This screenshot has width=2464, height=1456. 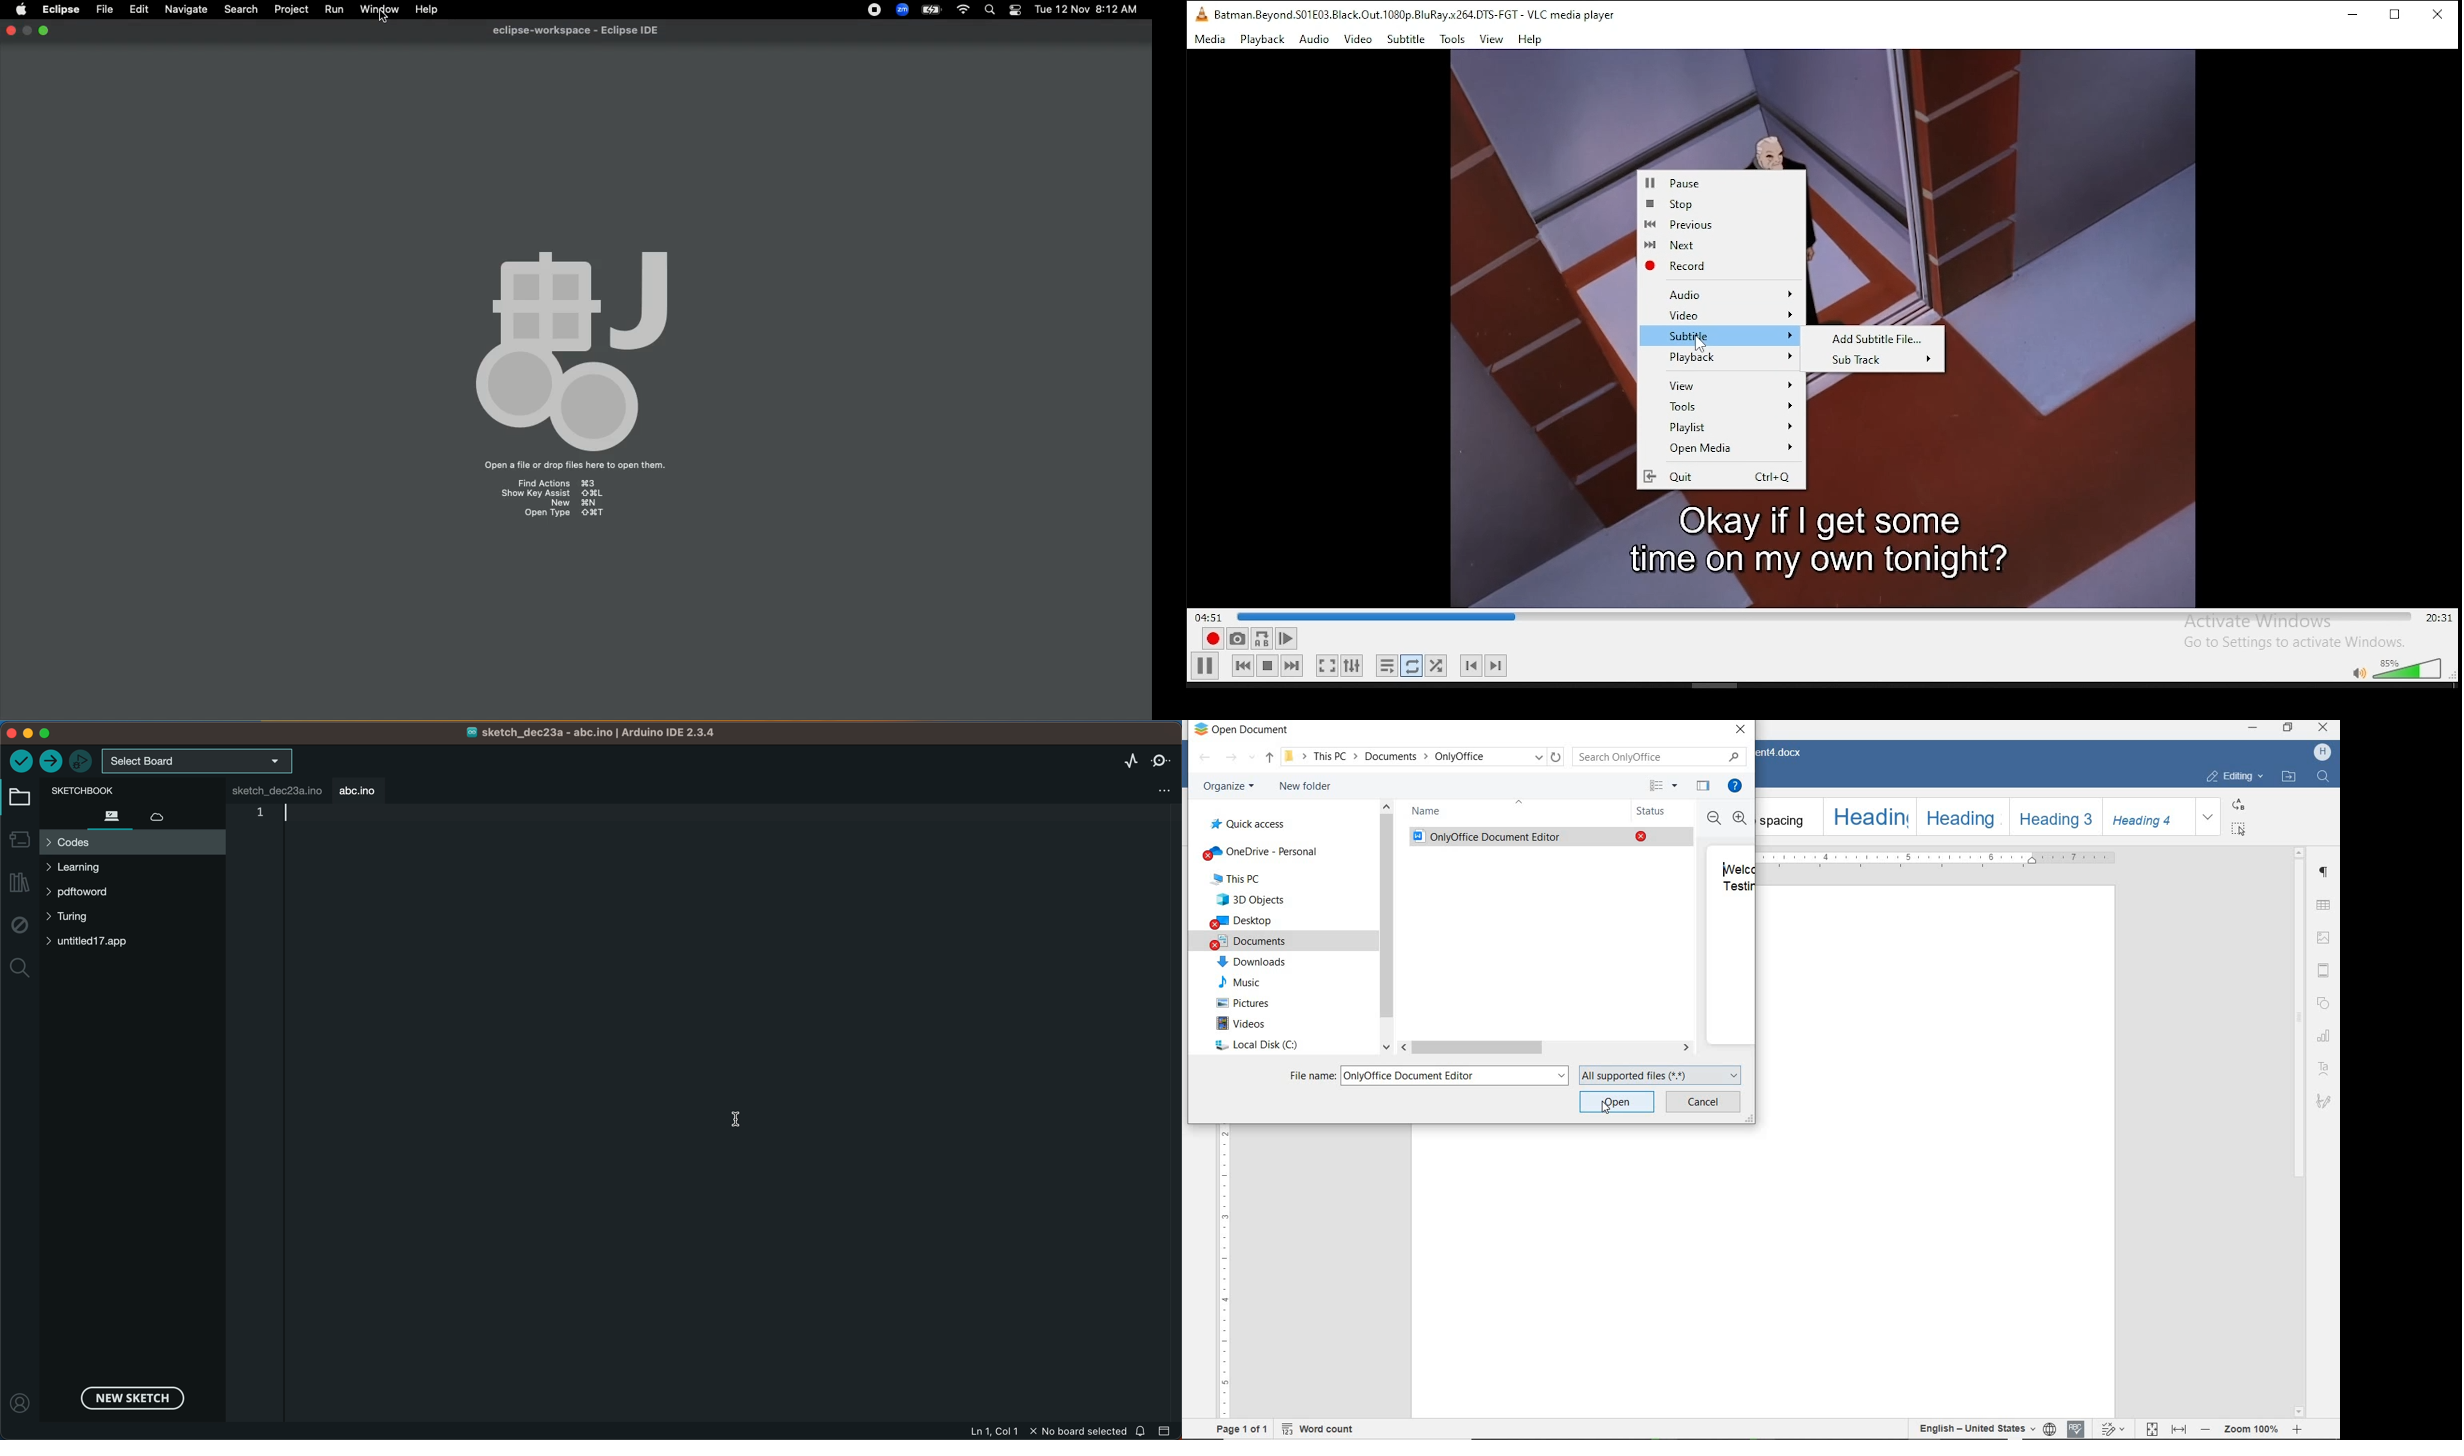 What do you see at coordinates (2323, 1003) in the screenshot?
I see `shape` at bounding box center [2323, 1003].